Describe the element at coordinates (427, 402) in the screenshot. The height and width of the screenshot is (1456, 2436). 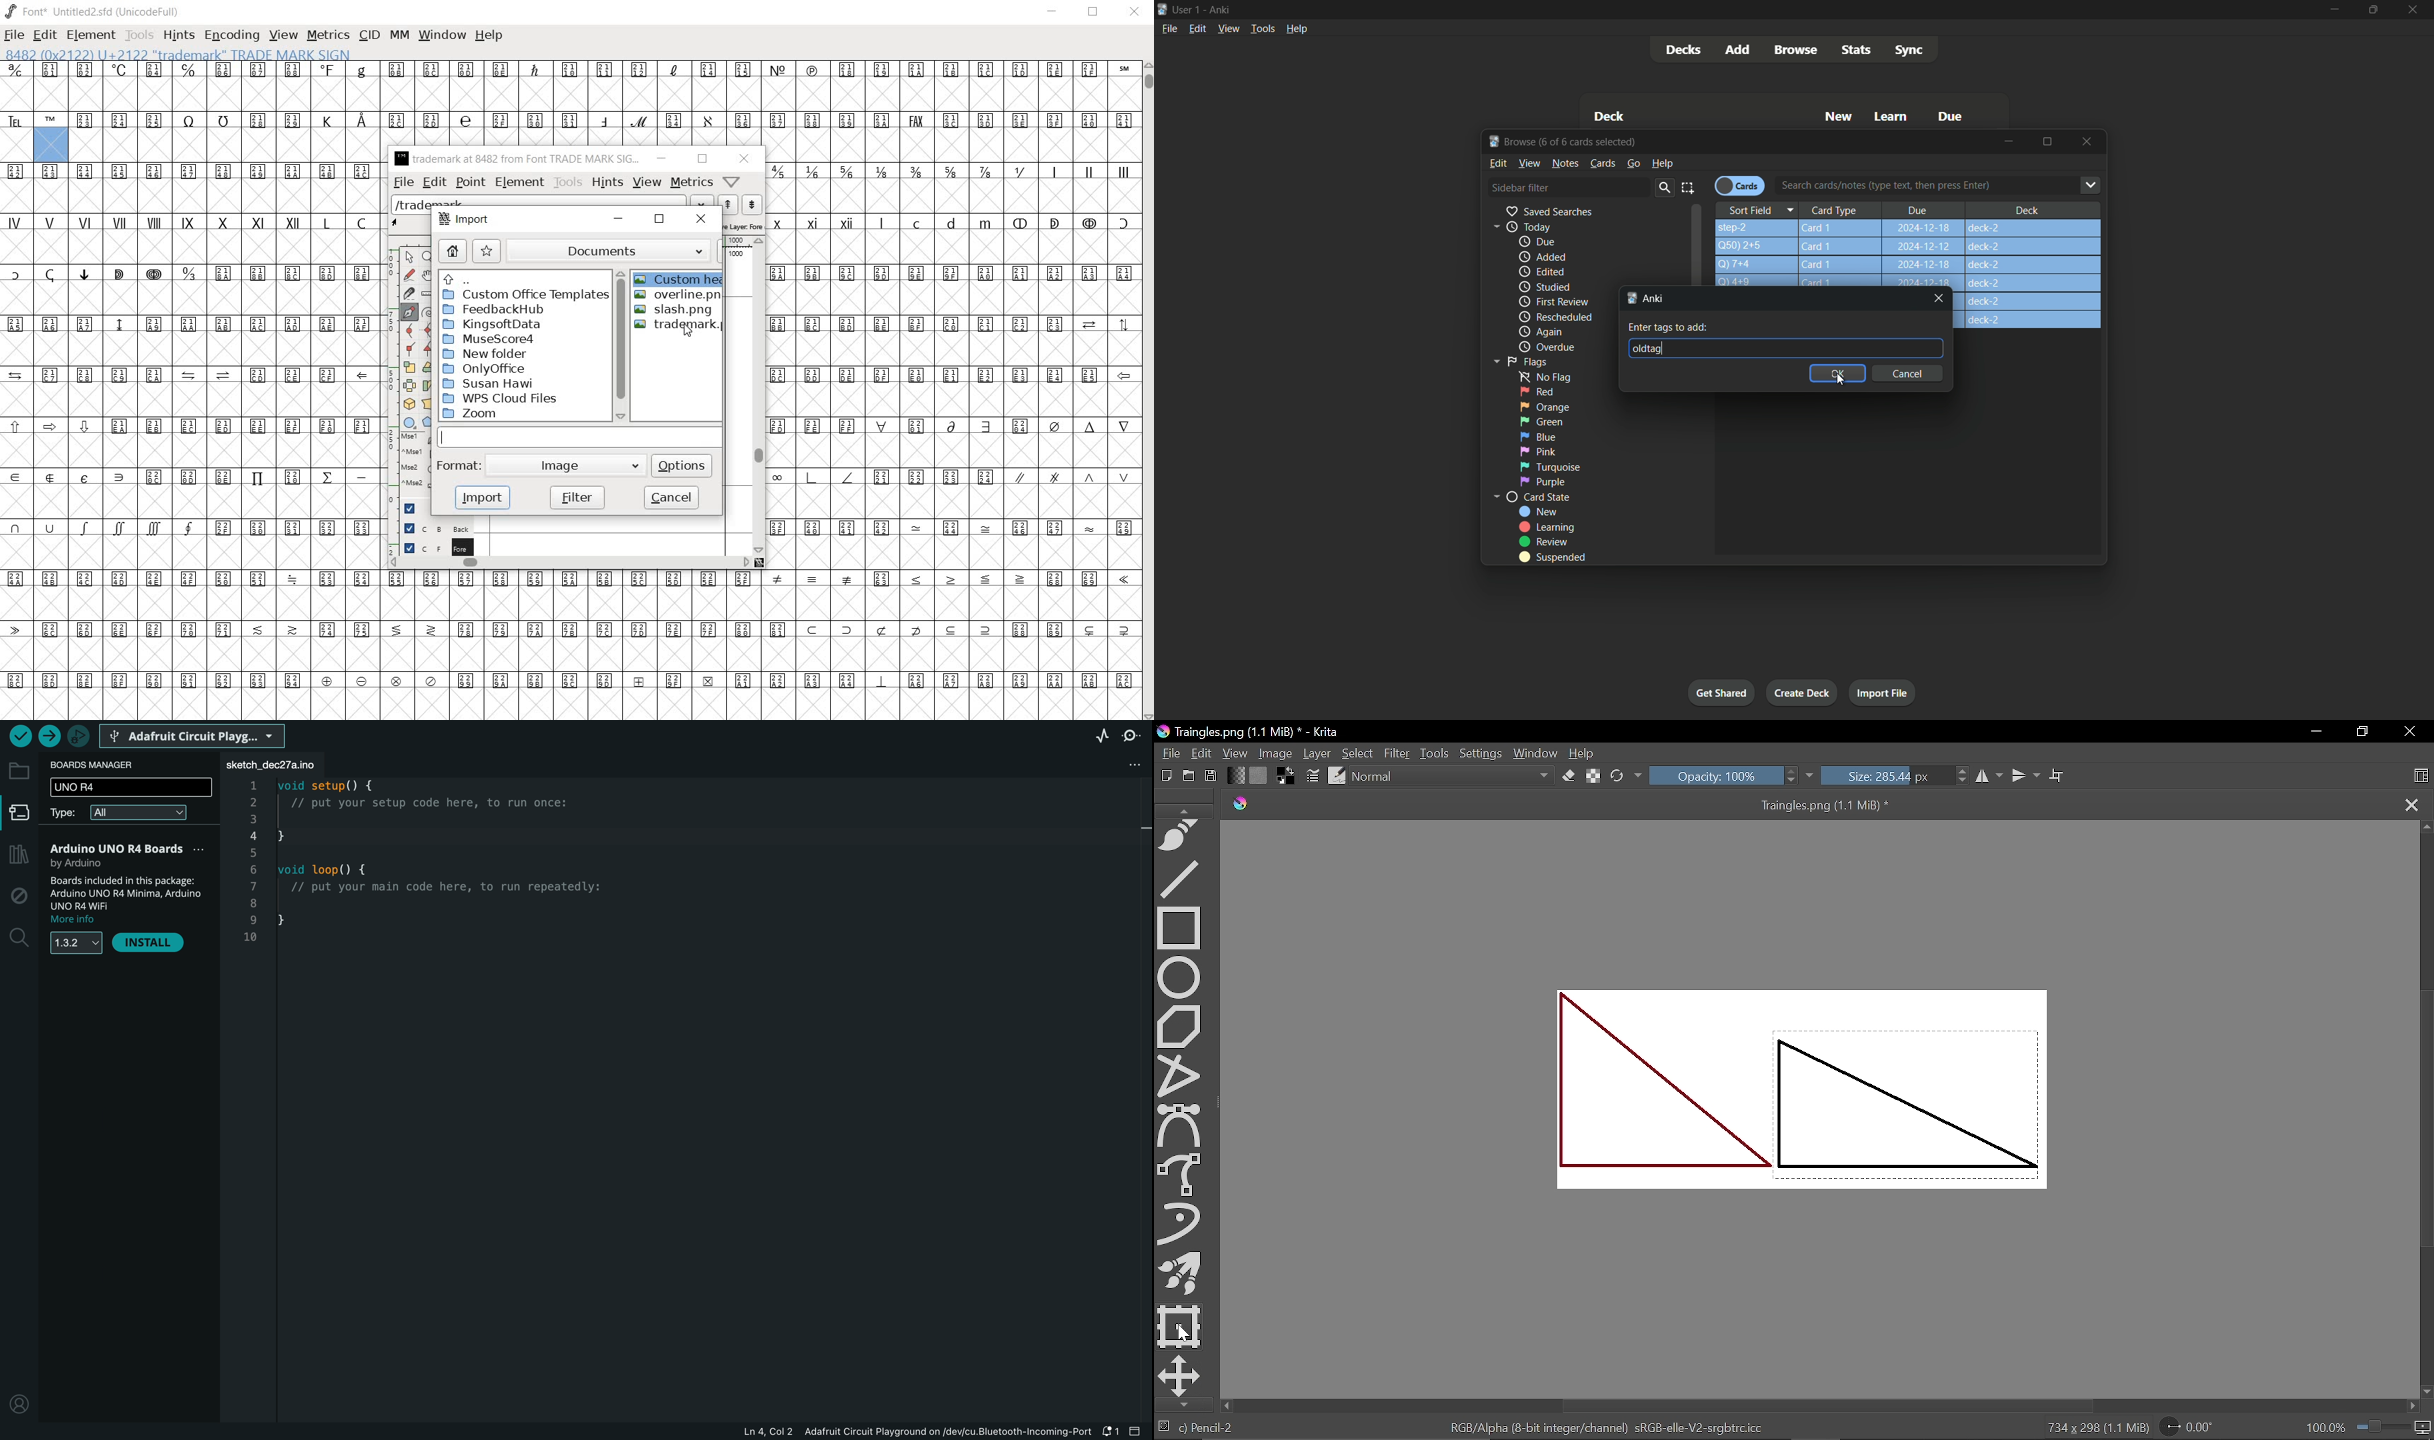
I see `perform a perspective transformation on the selection` at that location.